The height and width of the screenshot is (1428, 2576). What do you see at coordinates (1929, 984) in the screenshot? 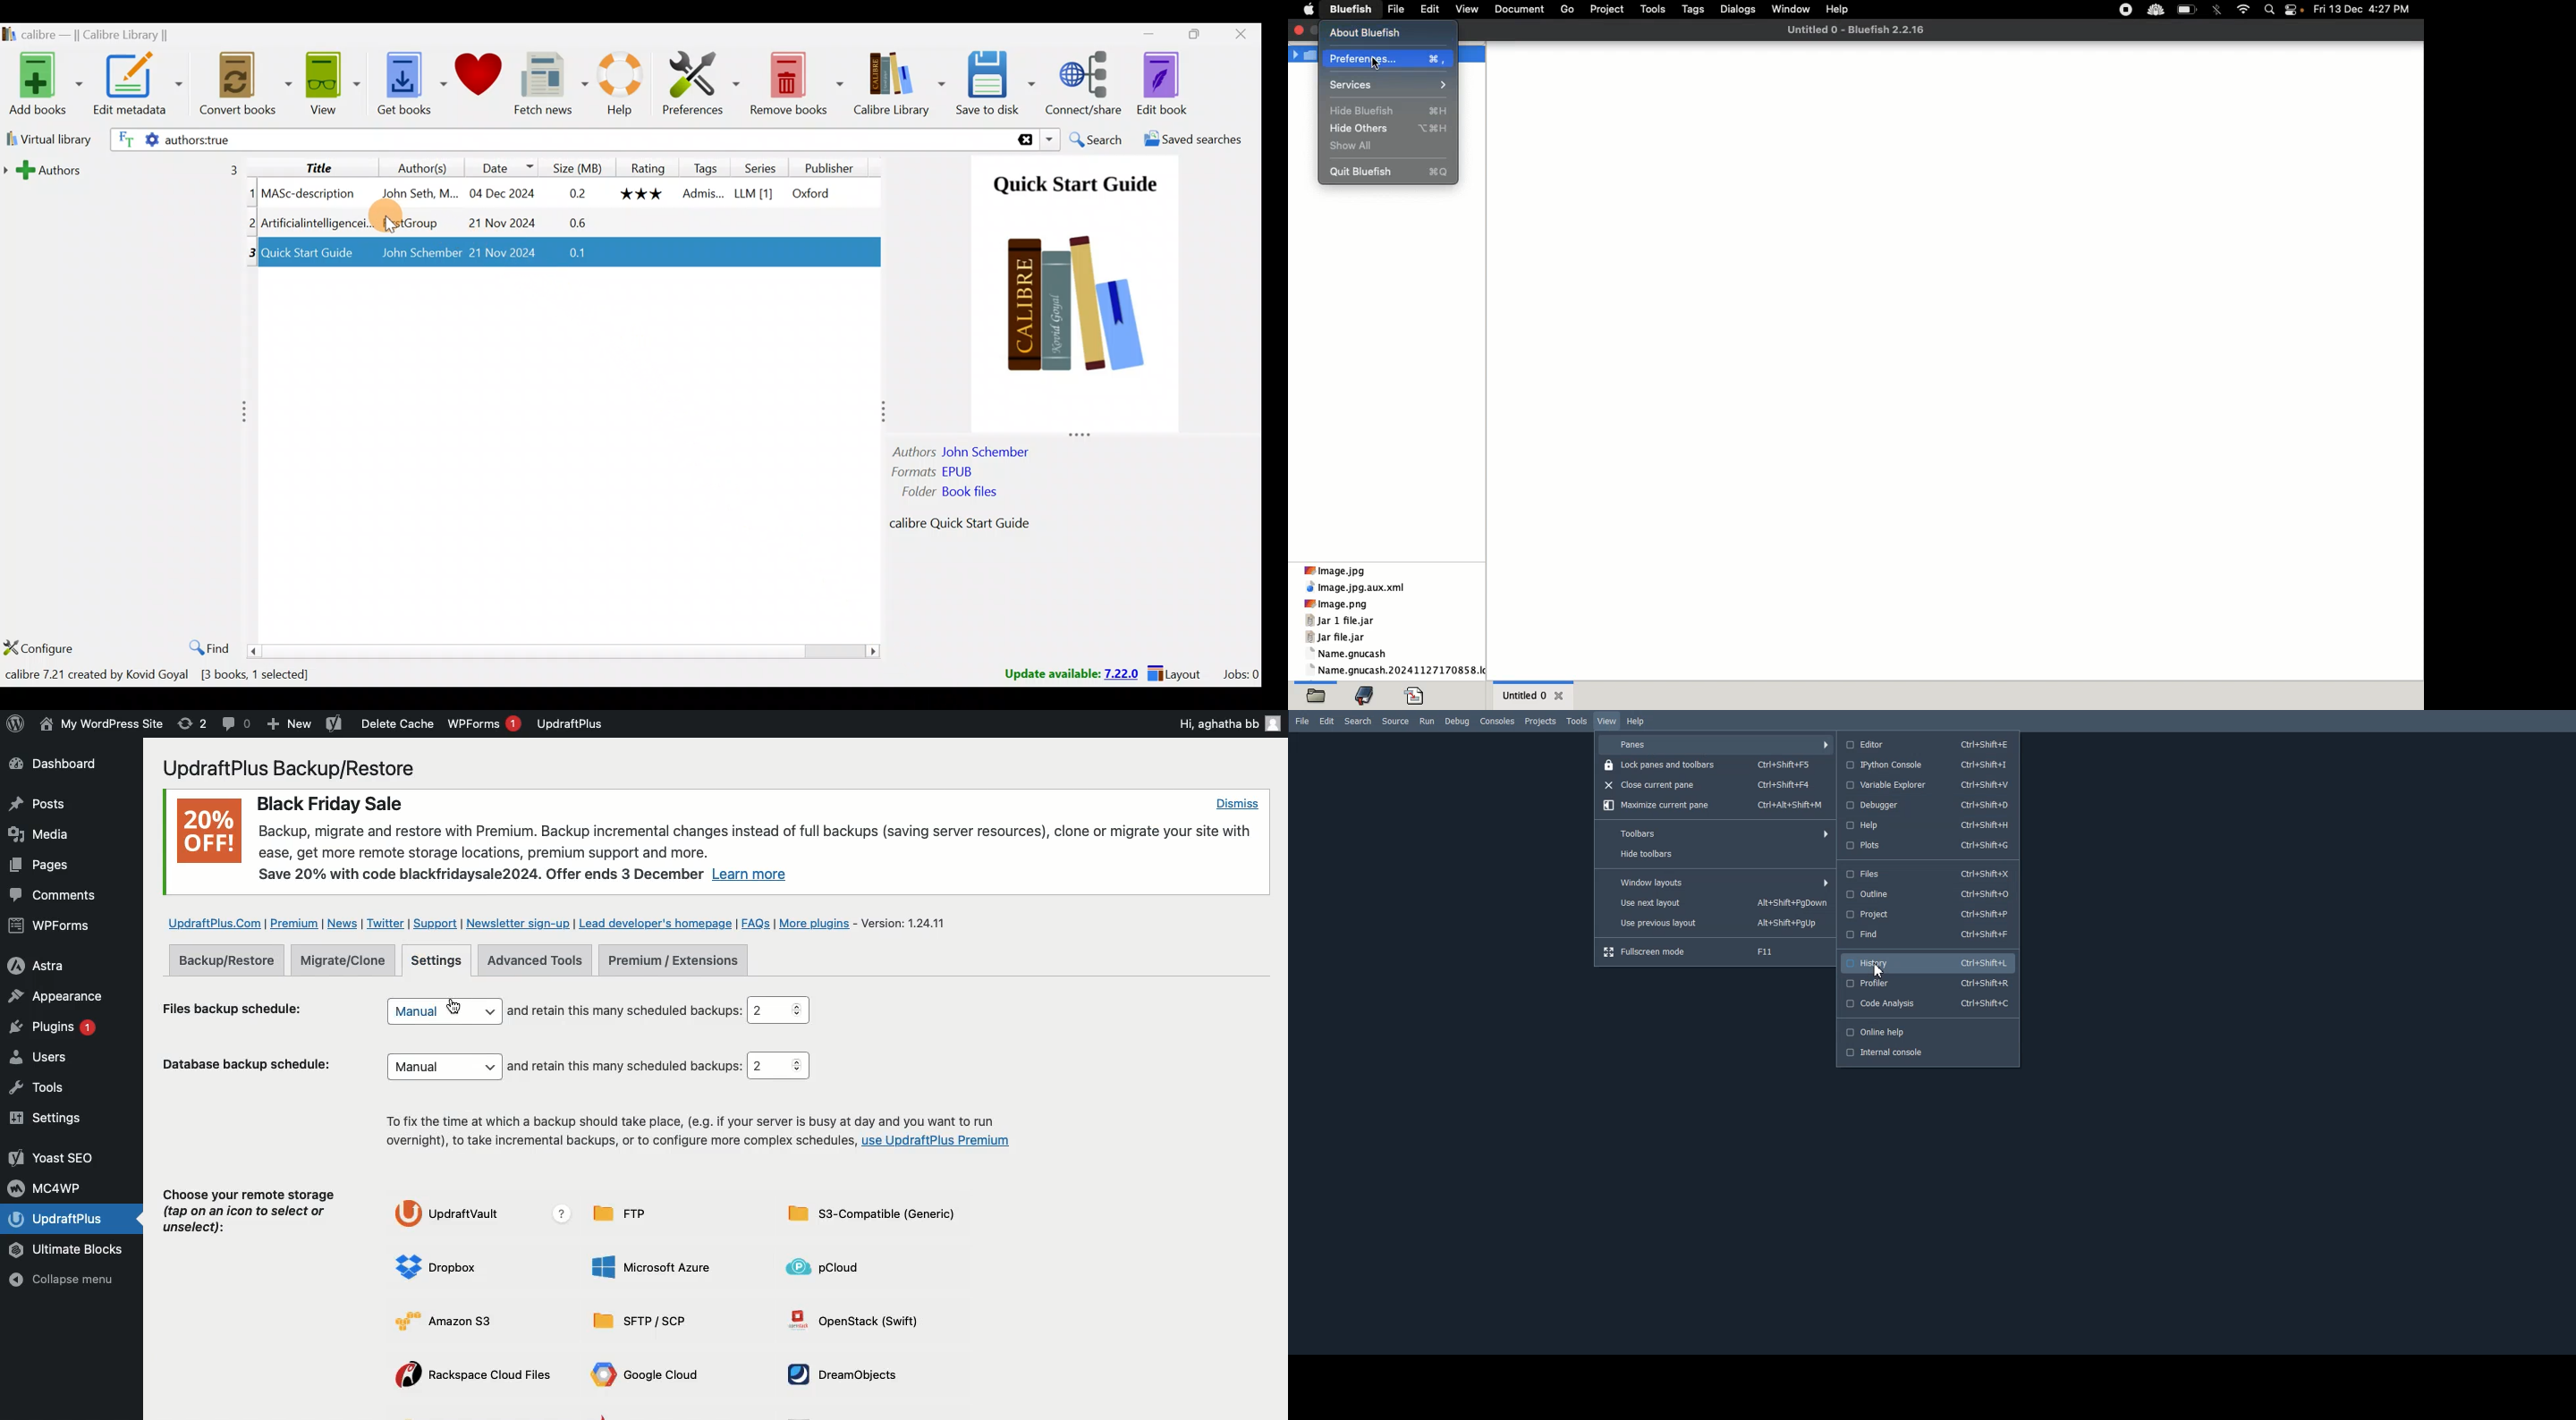
I see `Profiler` at bounding box center [1929, 984].